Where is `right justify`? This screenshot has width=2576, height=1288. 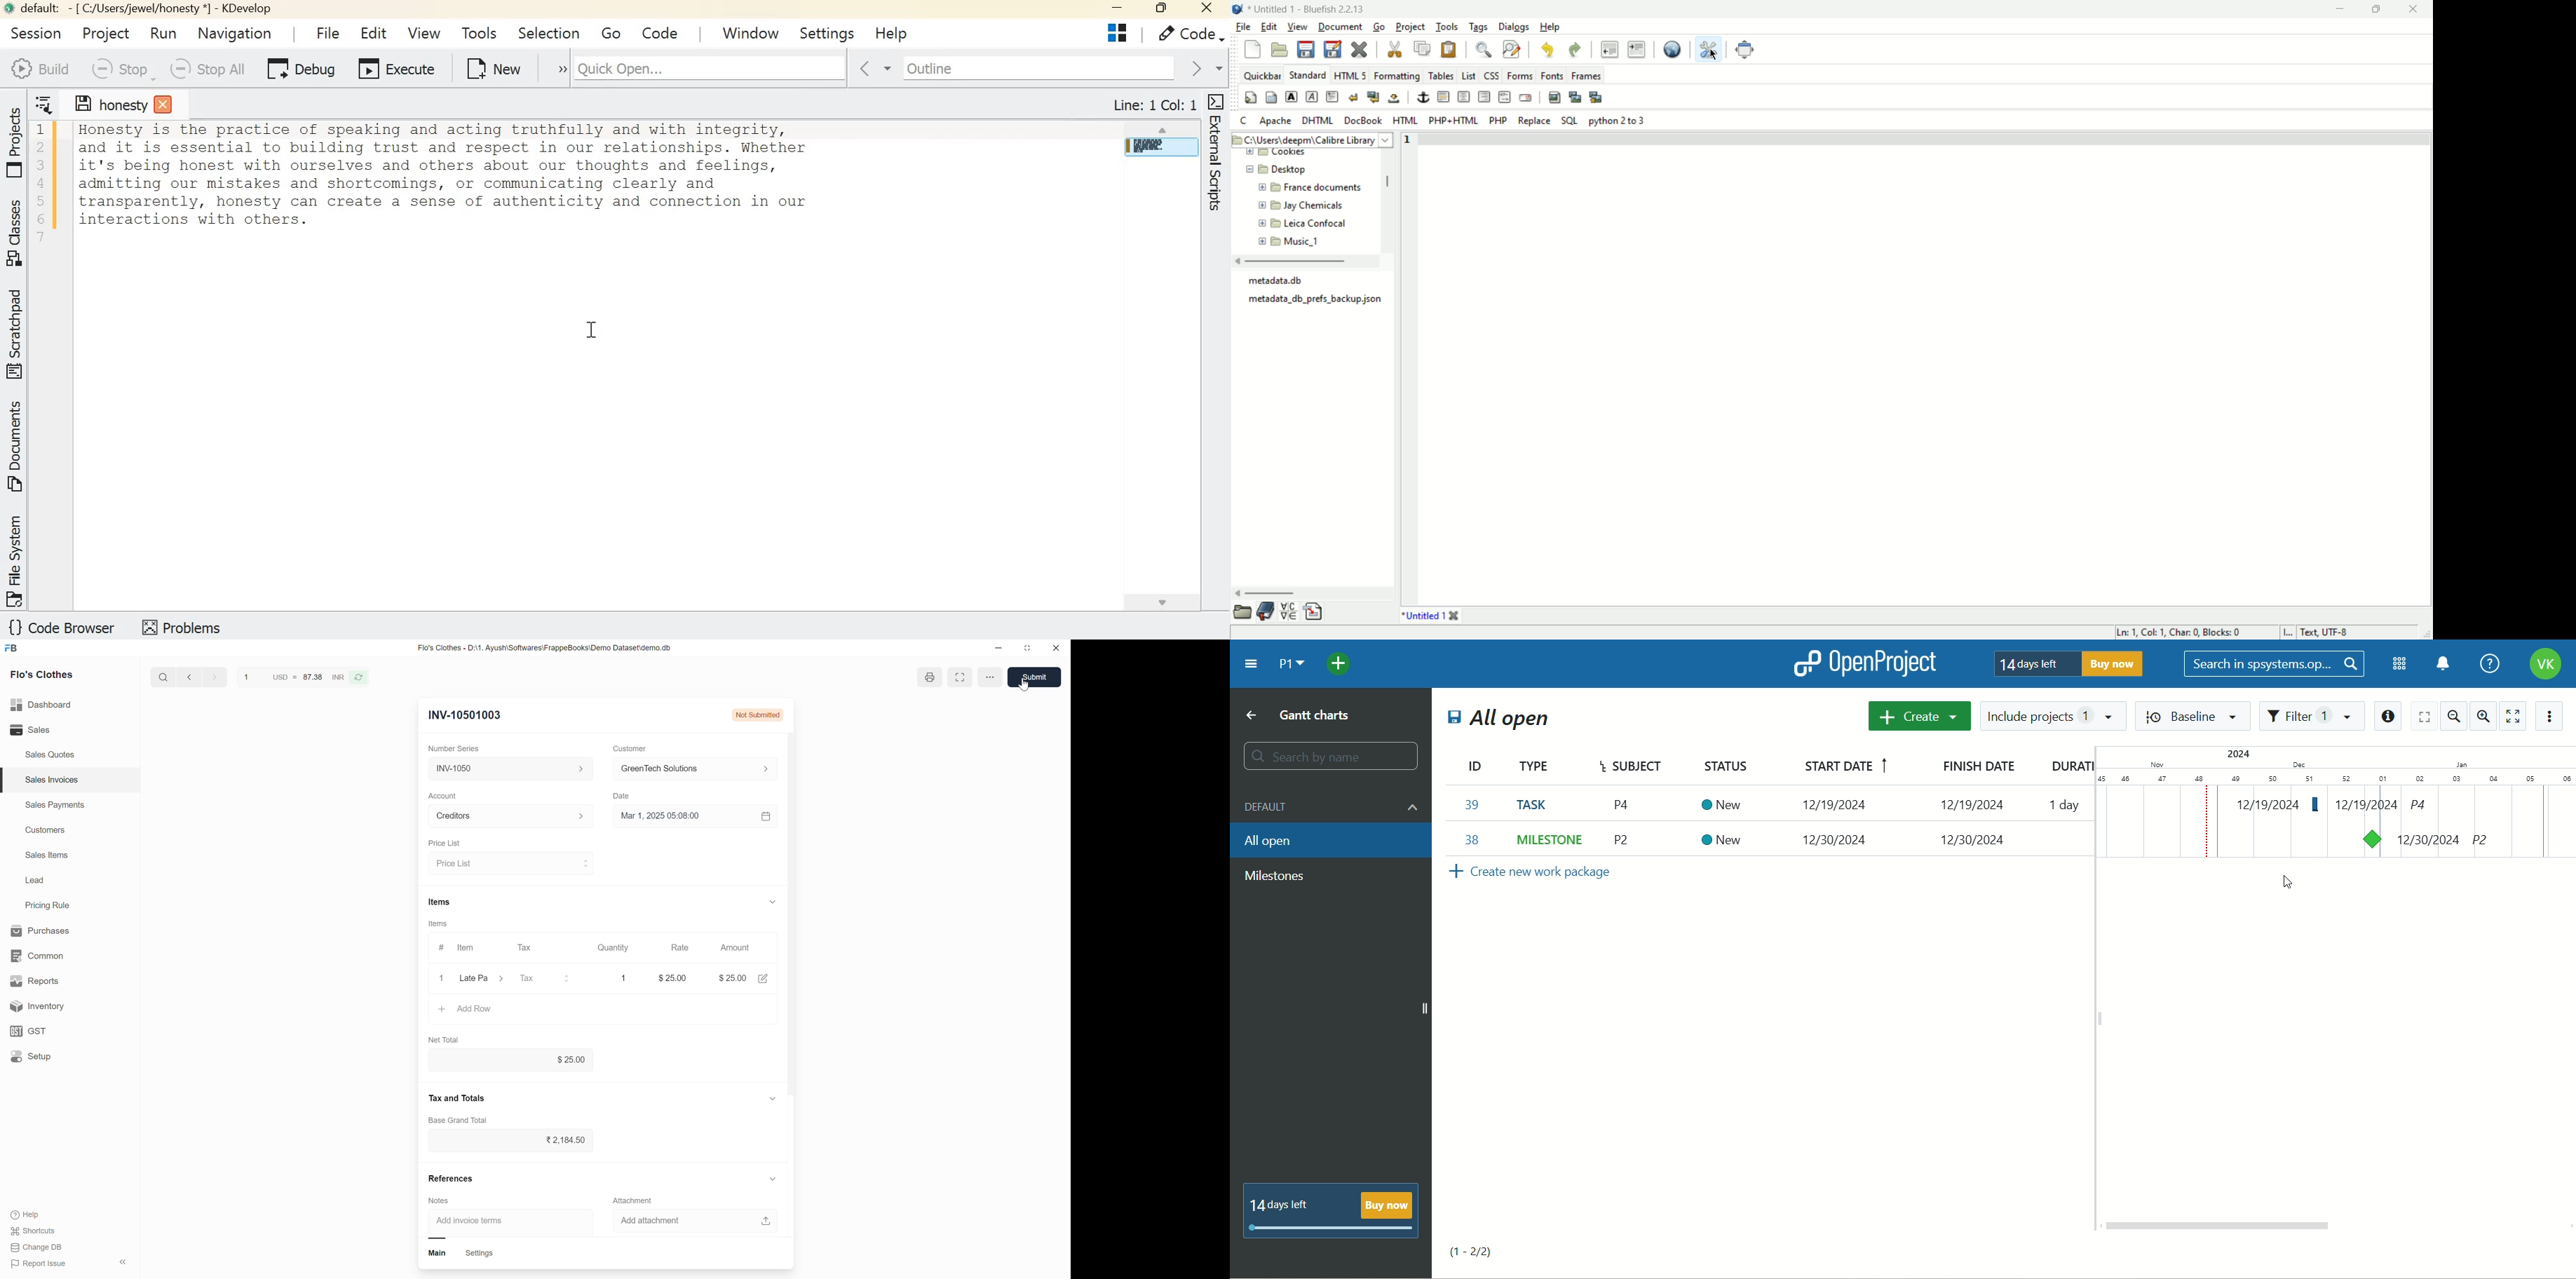 right justify is located at coordinates (1483, 97).